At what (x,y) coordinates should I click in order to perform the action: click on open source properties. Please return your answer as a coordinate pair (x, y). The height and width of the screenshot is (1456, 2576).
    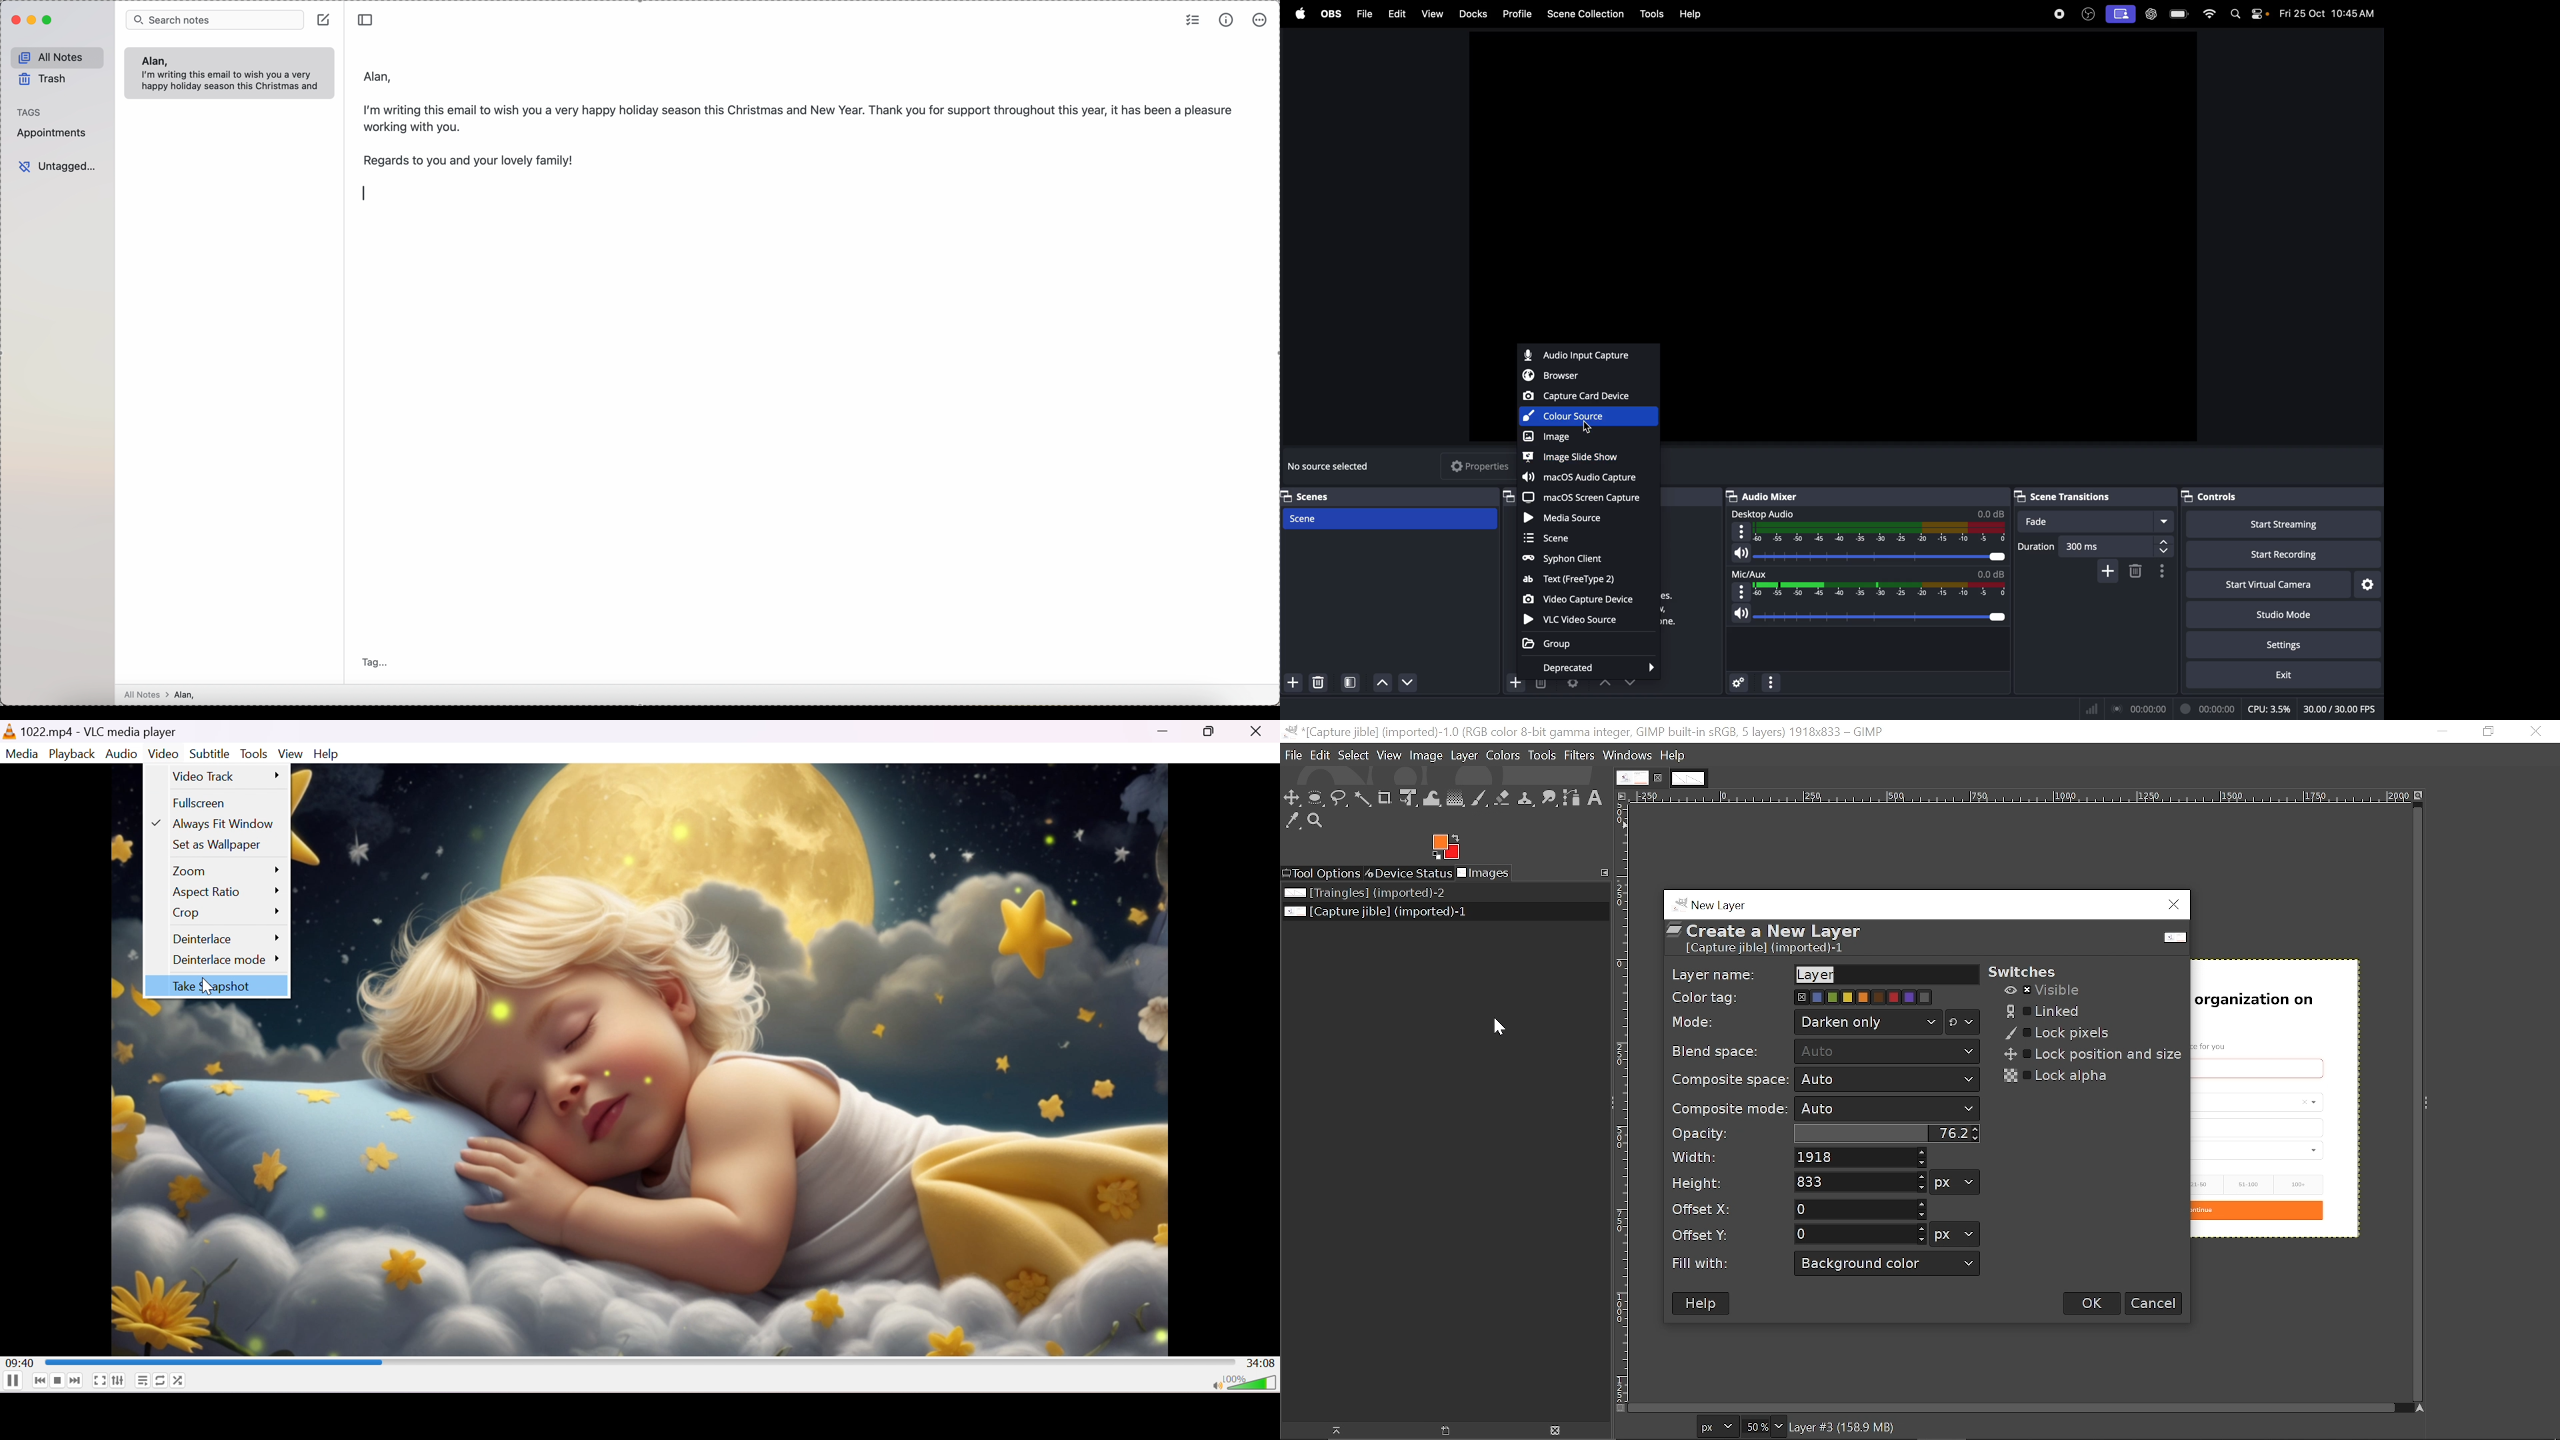
    Looking at the image, I should click on (1573, 685).